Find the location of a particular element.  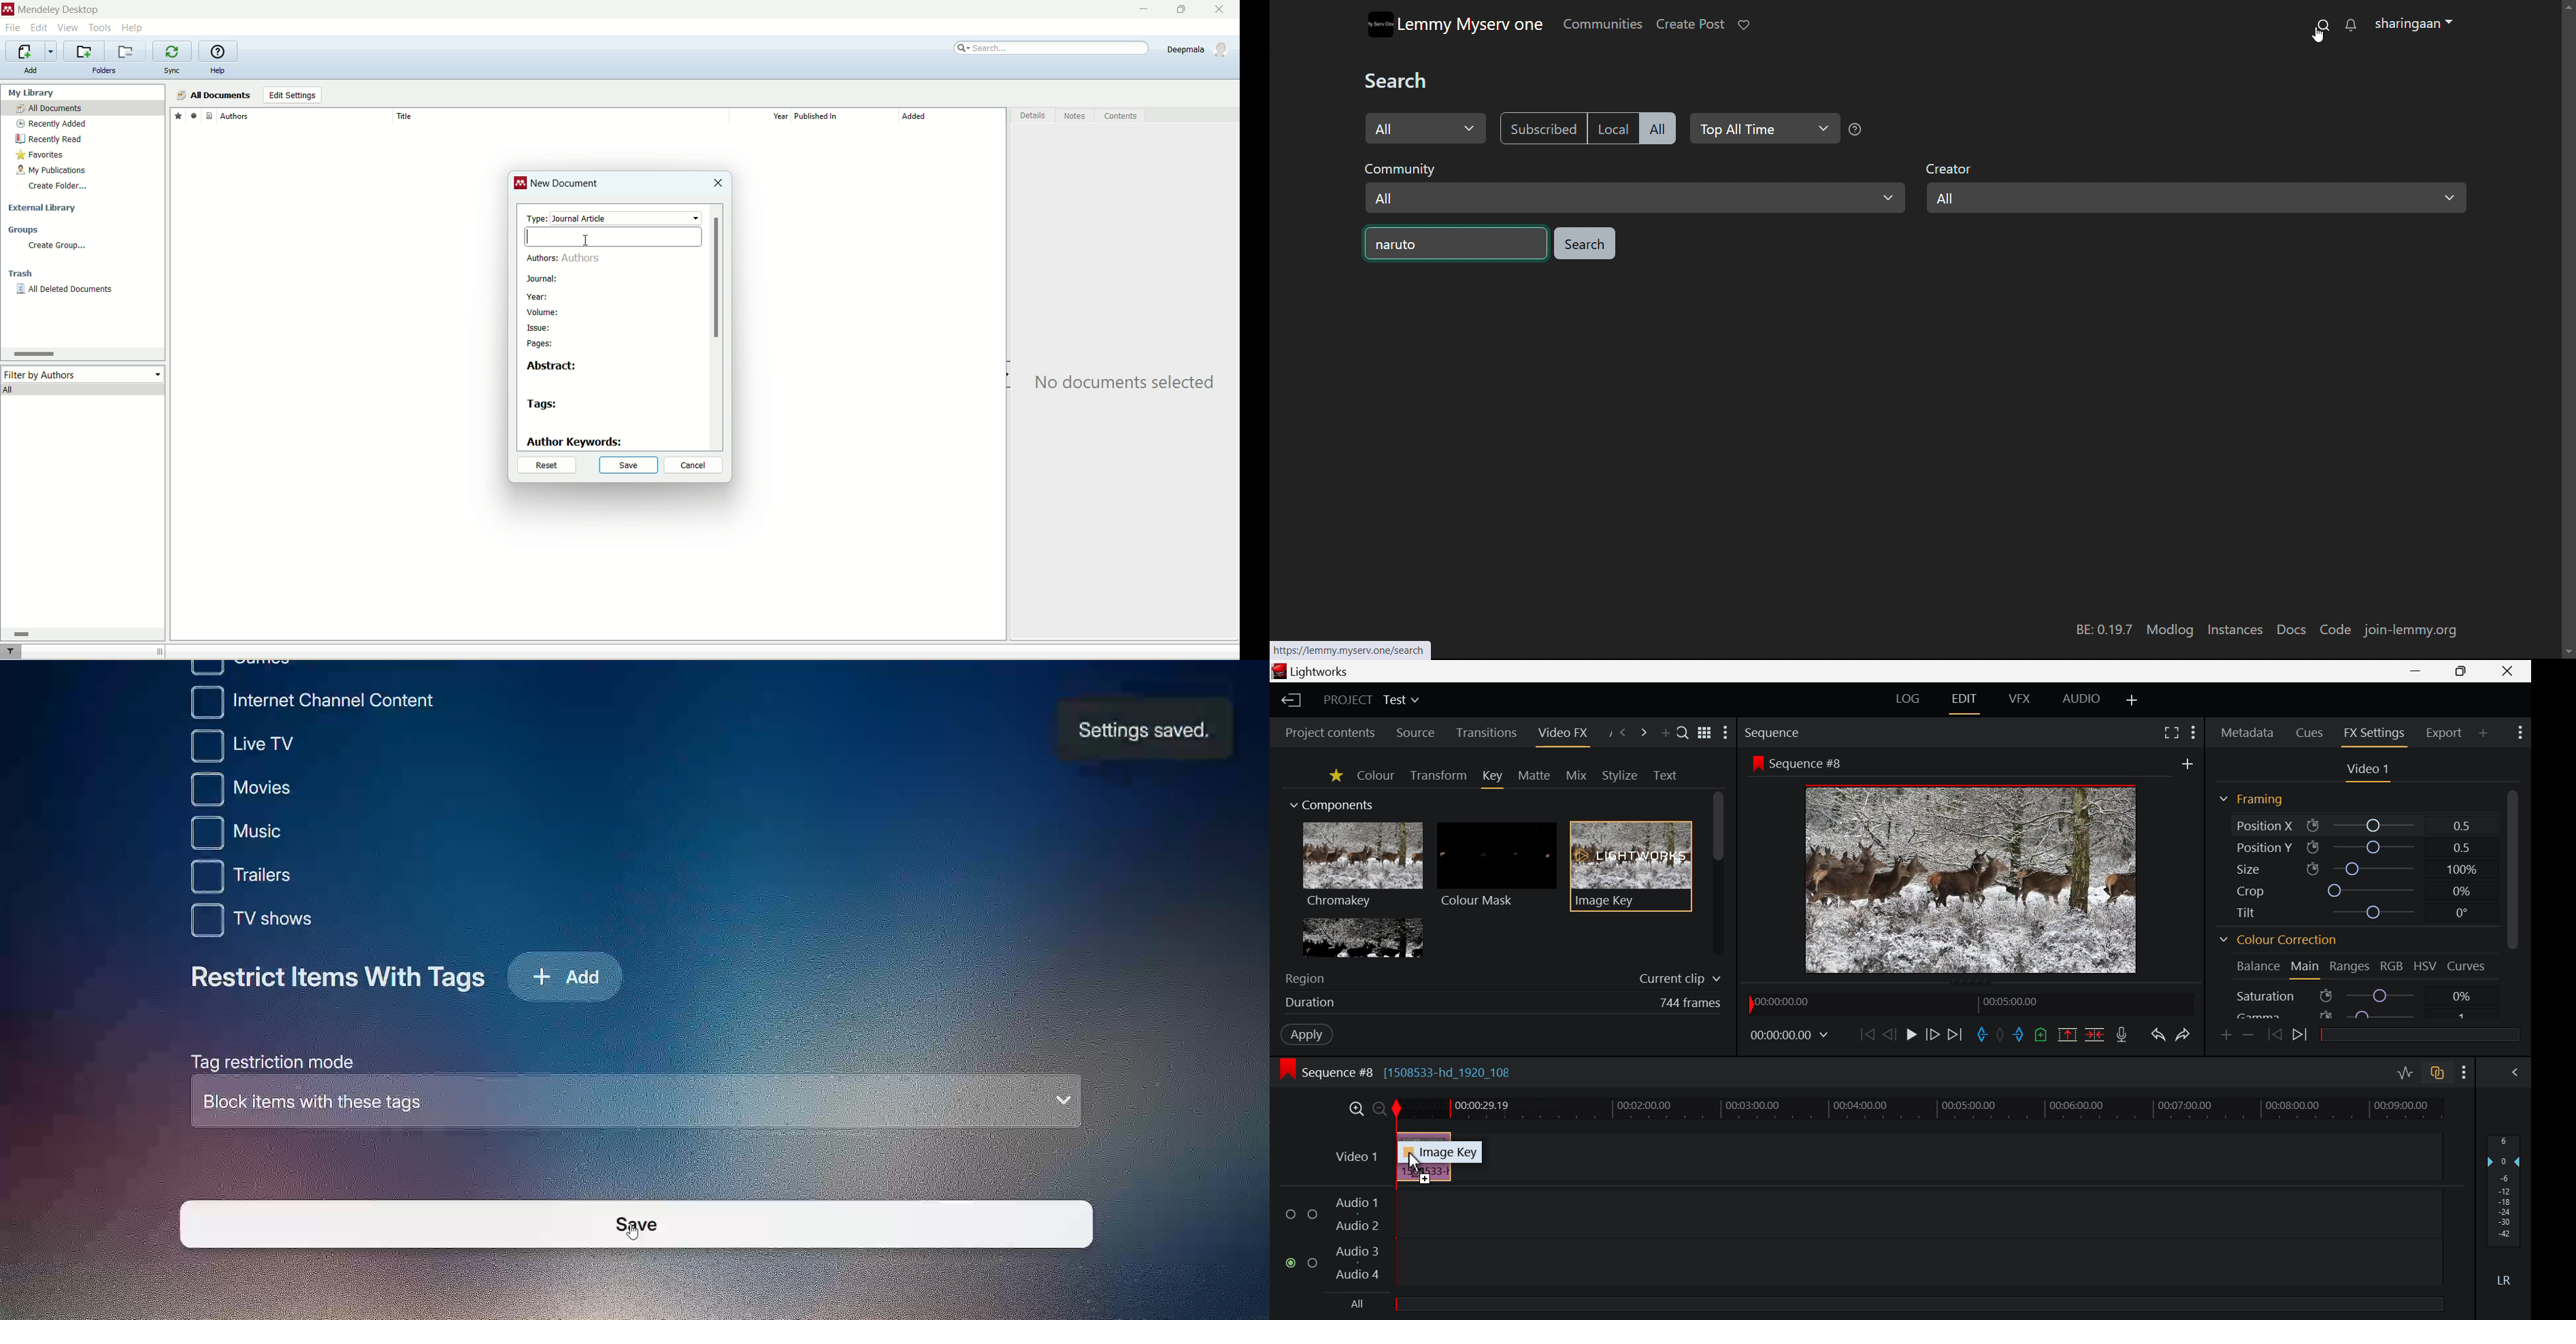

Image Key is located at coordinates (1631, 865).